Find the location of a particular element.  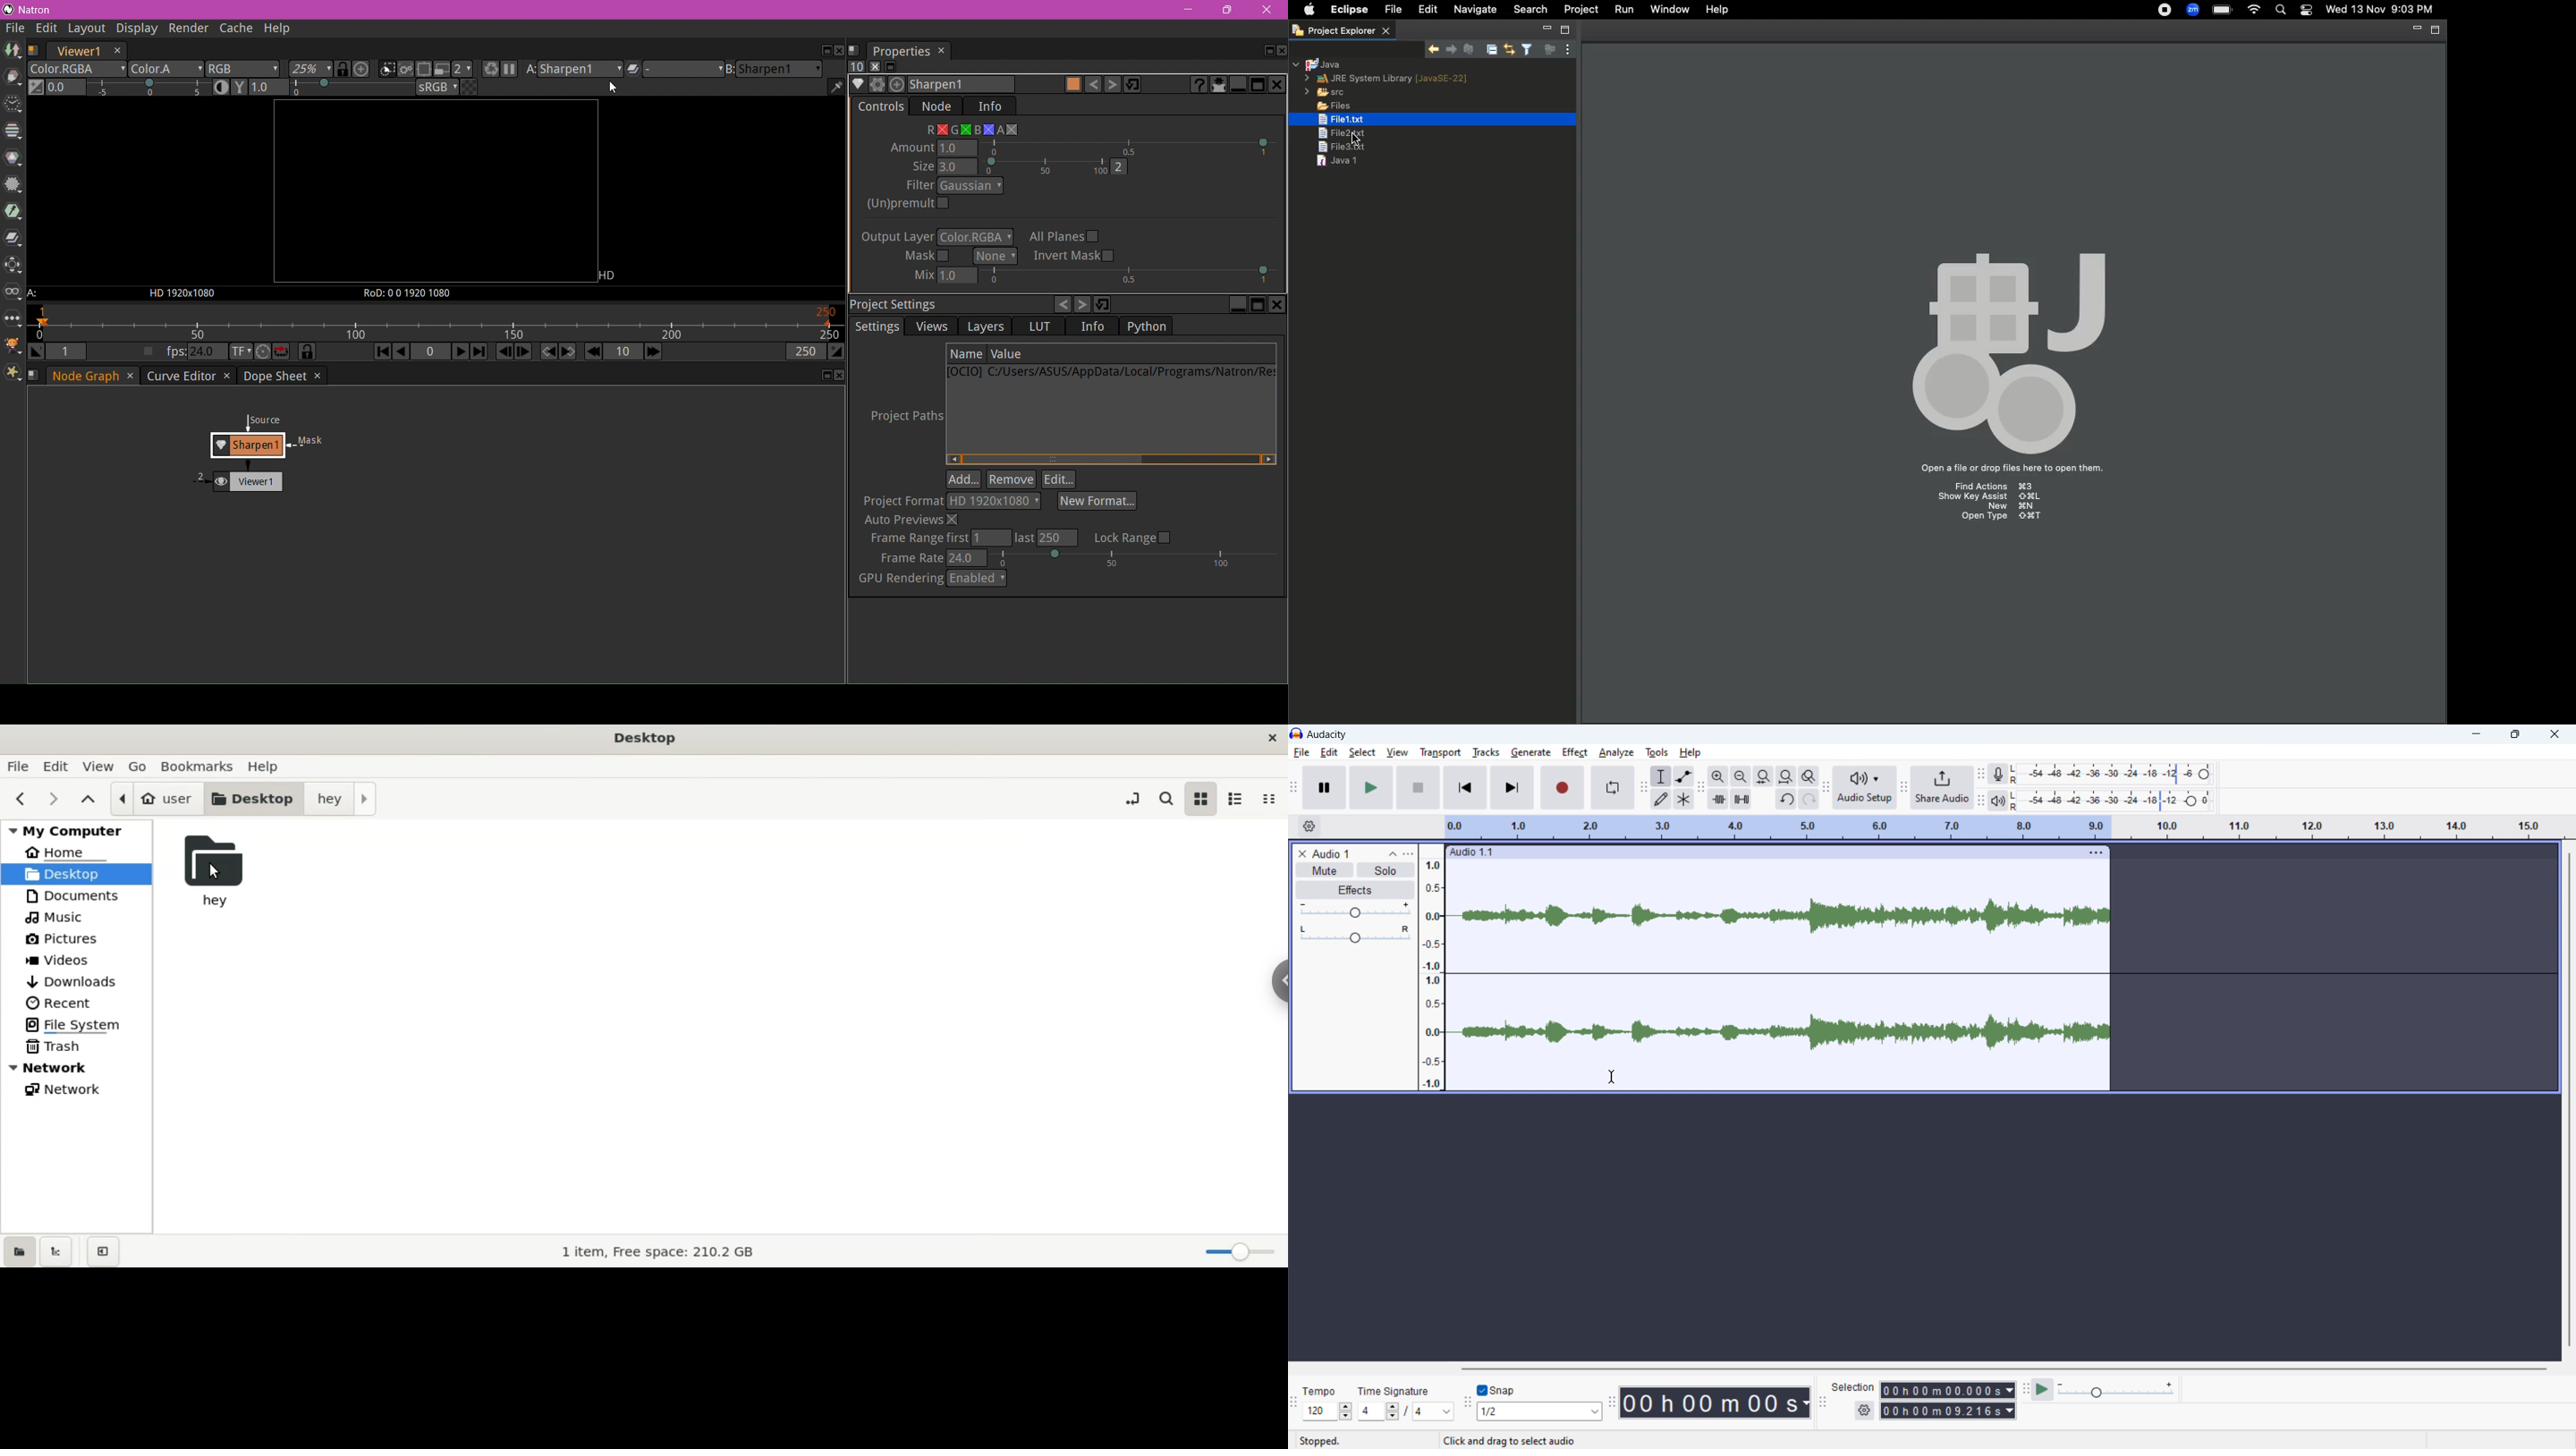

title is located at coordinates (1328, 735).